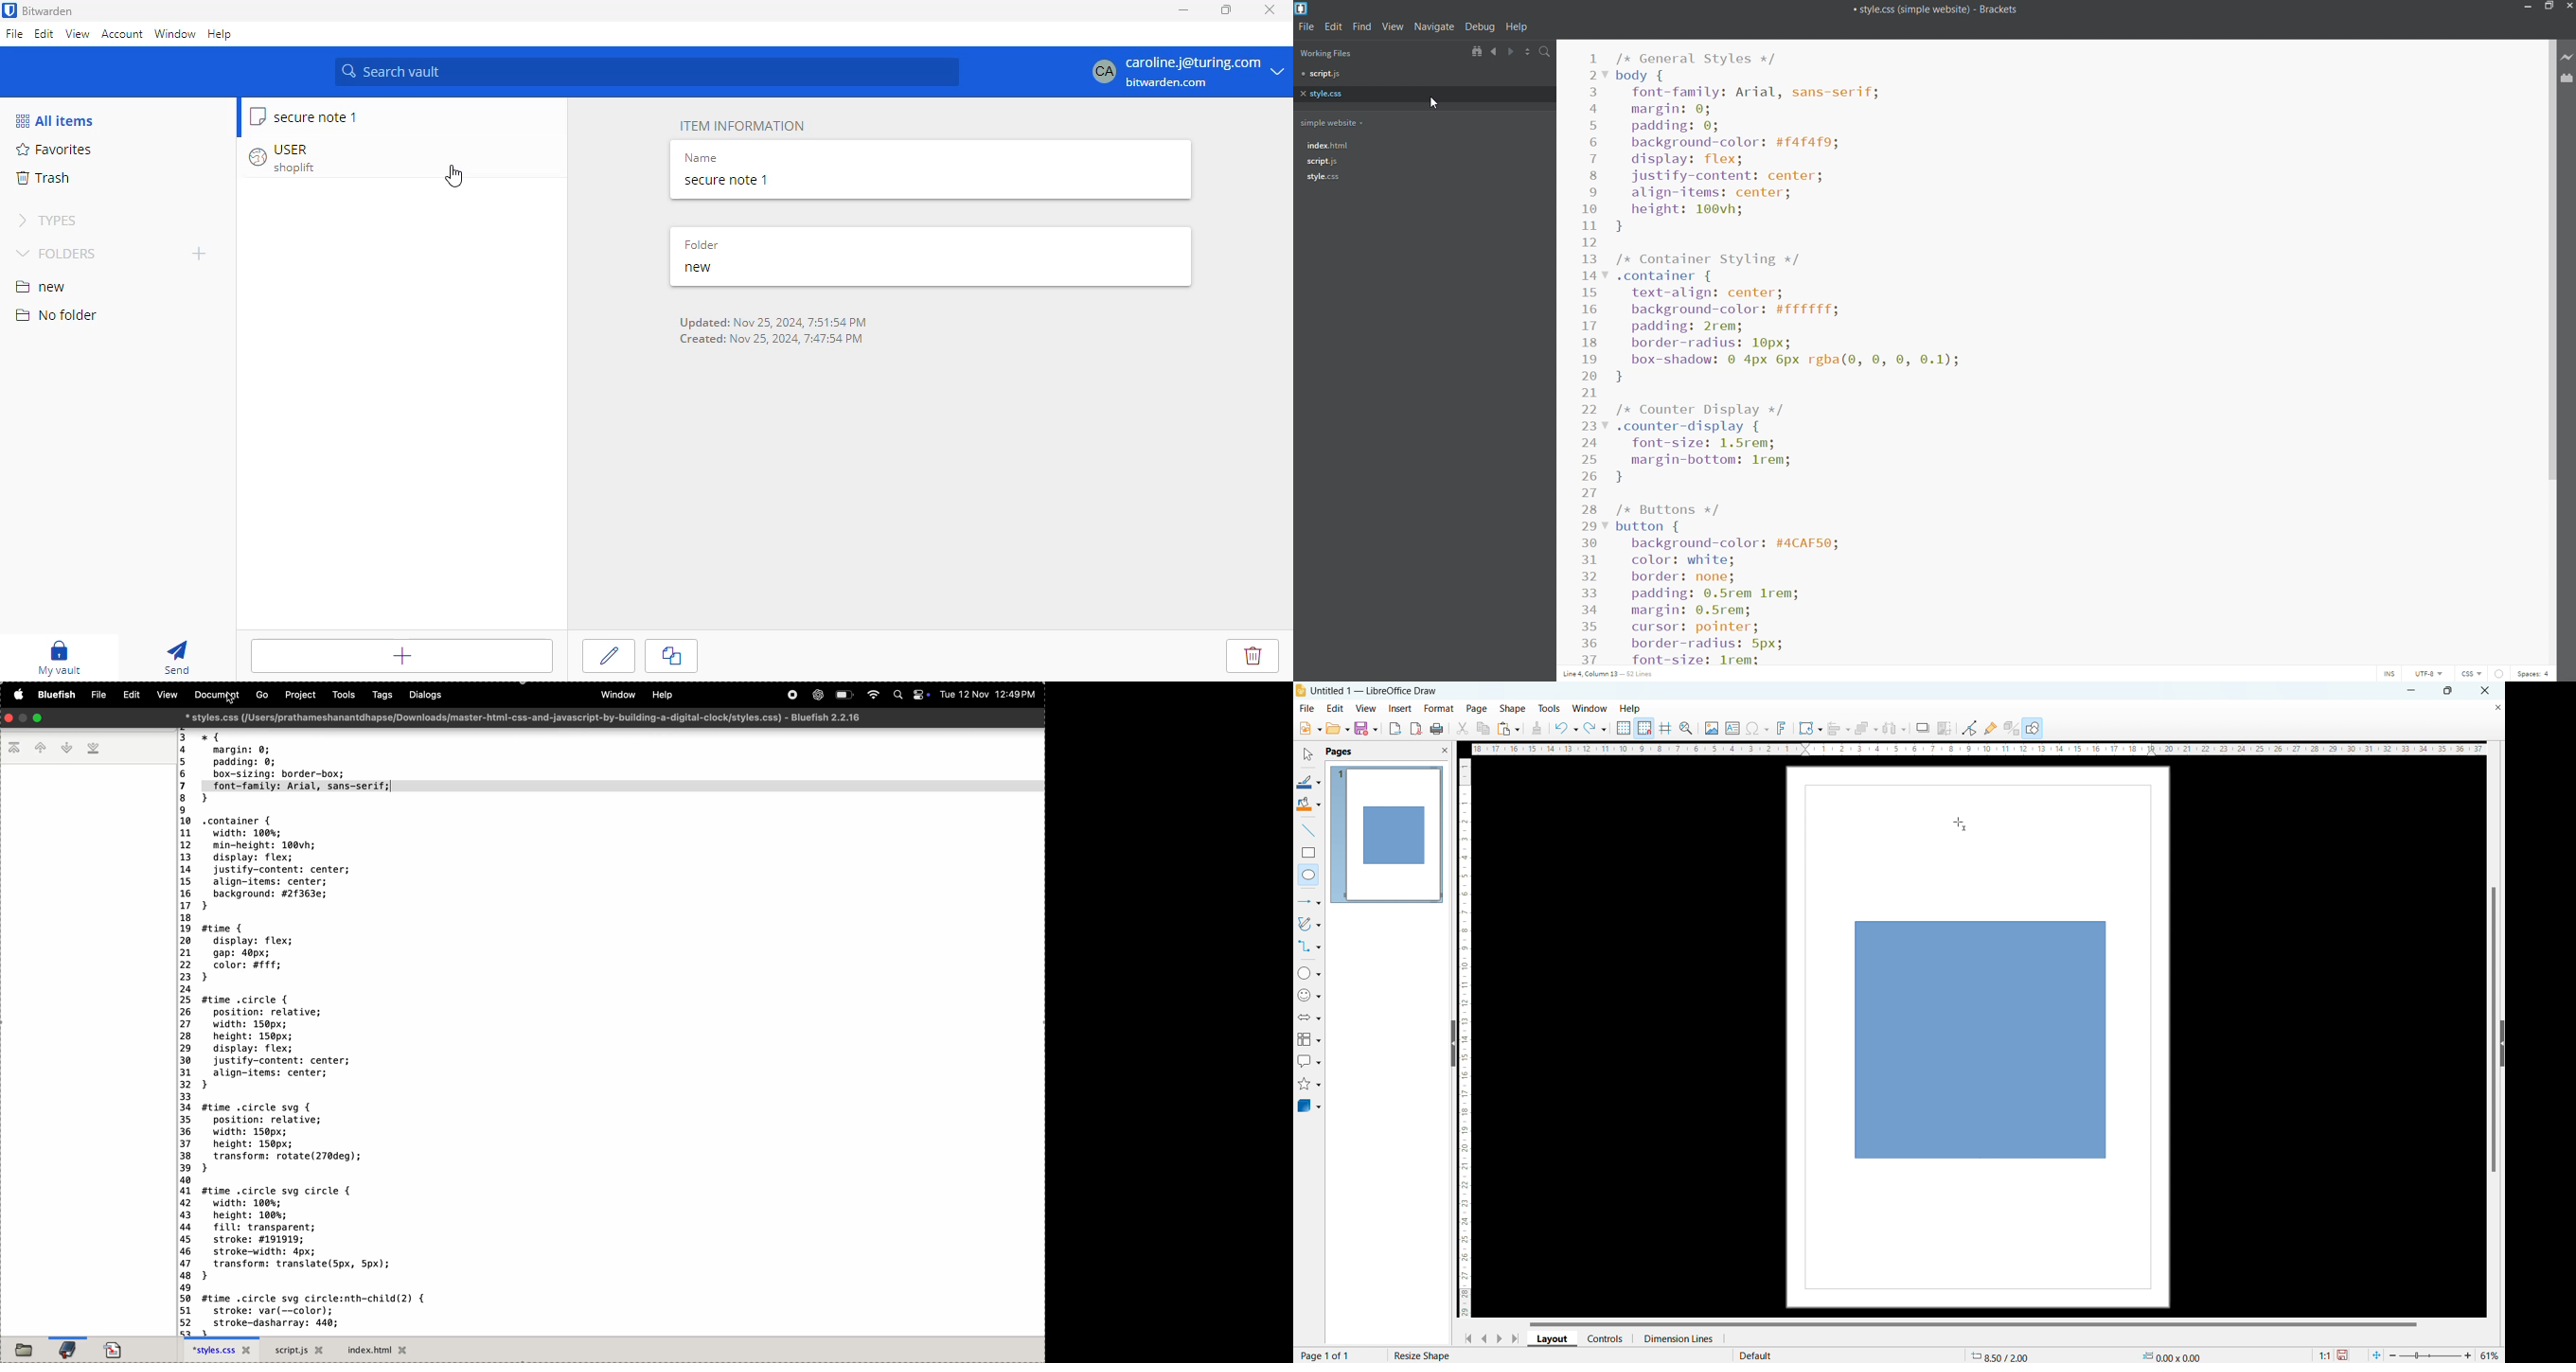  Describe the element at coordinates (2034, 729) in the screenshot. I see `show draw functions` at that location.